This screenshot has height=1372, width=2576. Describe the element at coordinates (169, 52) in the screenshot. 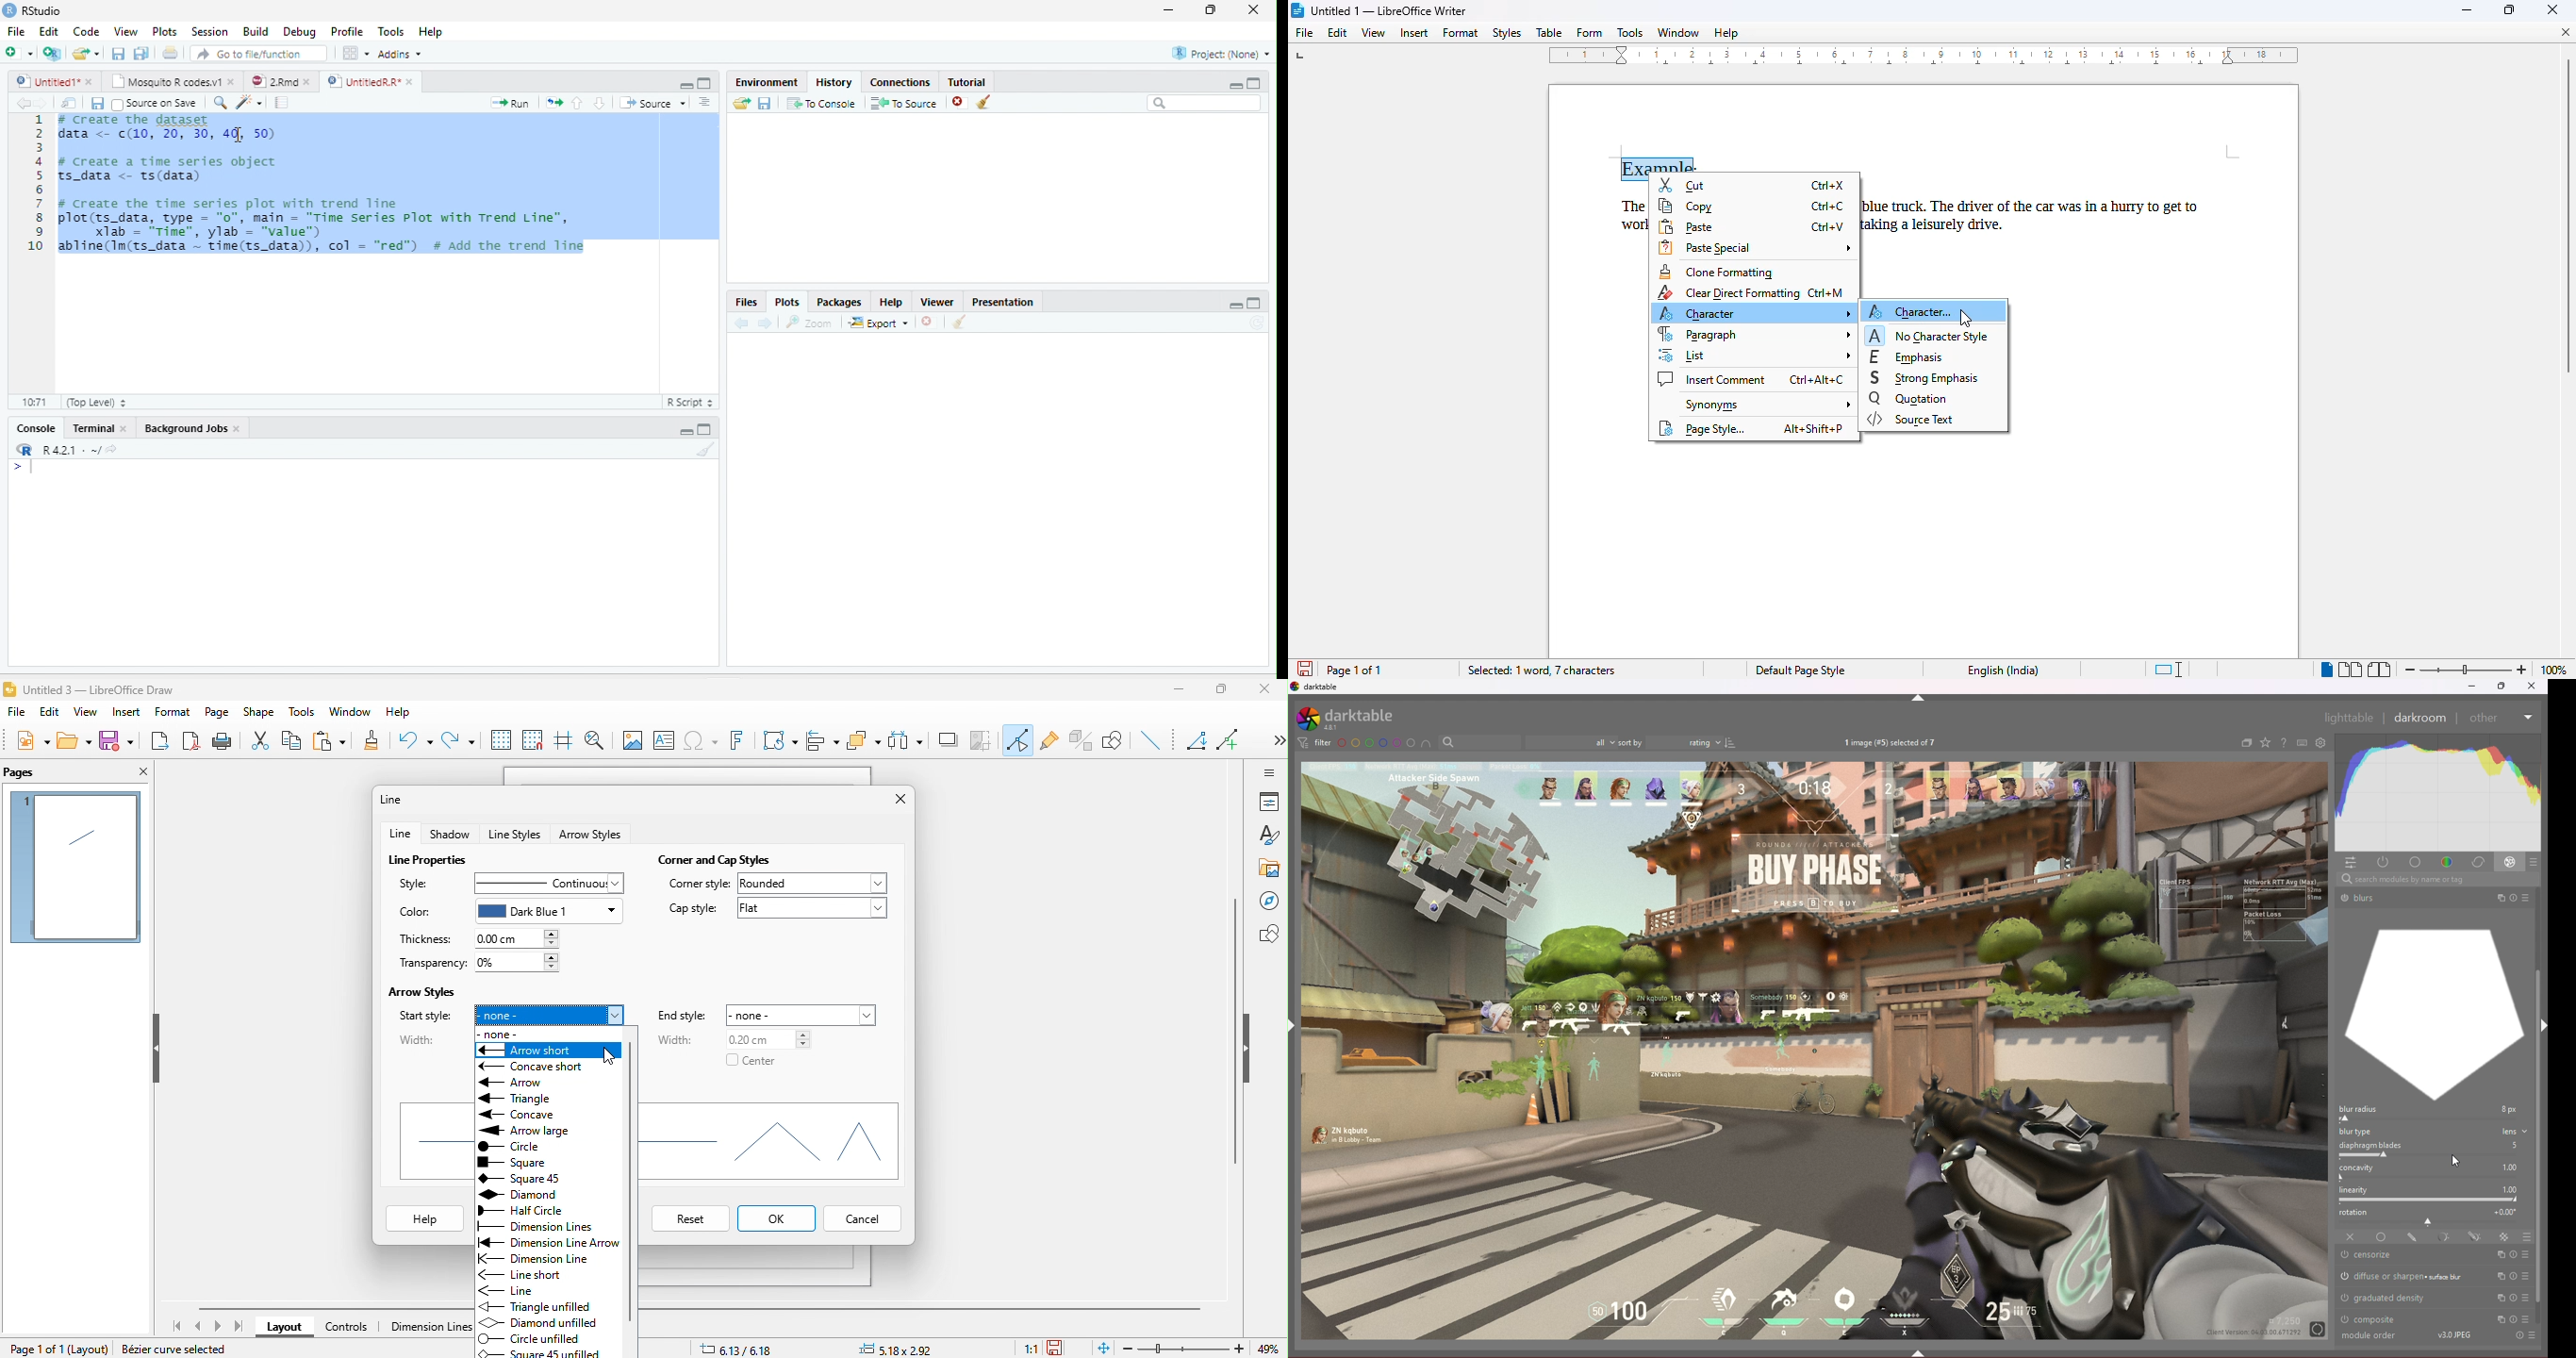

I see `Print the current file` at that location.